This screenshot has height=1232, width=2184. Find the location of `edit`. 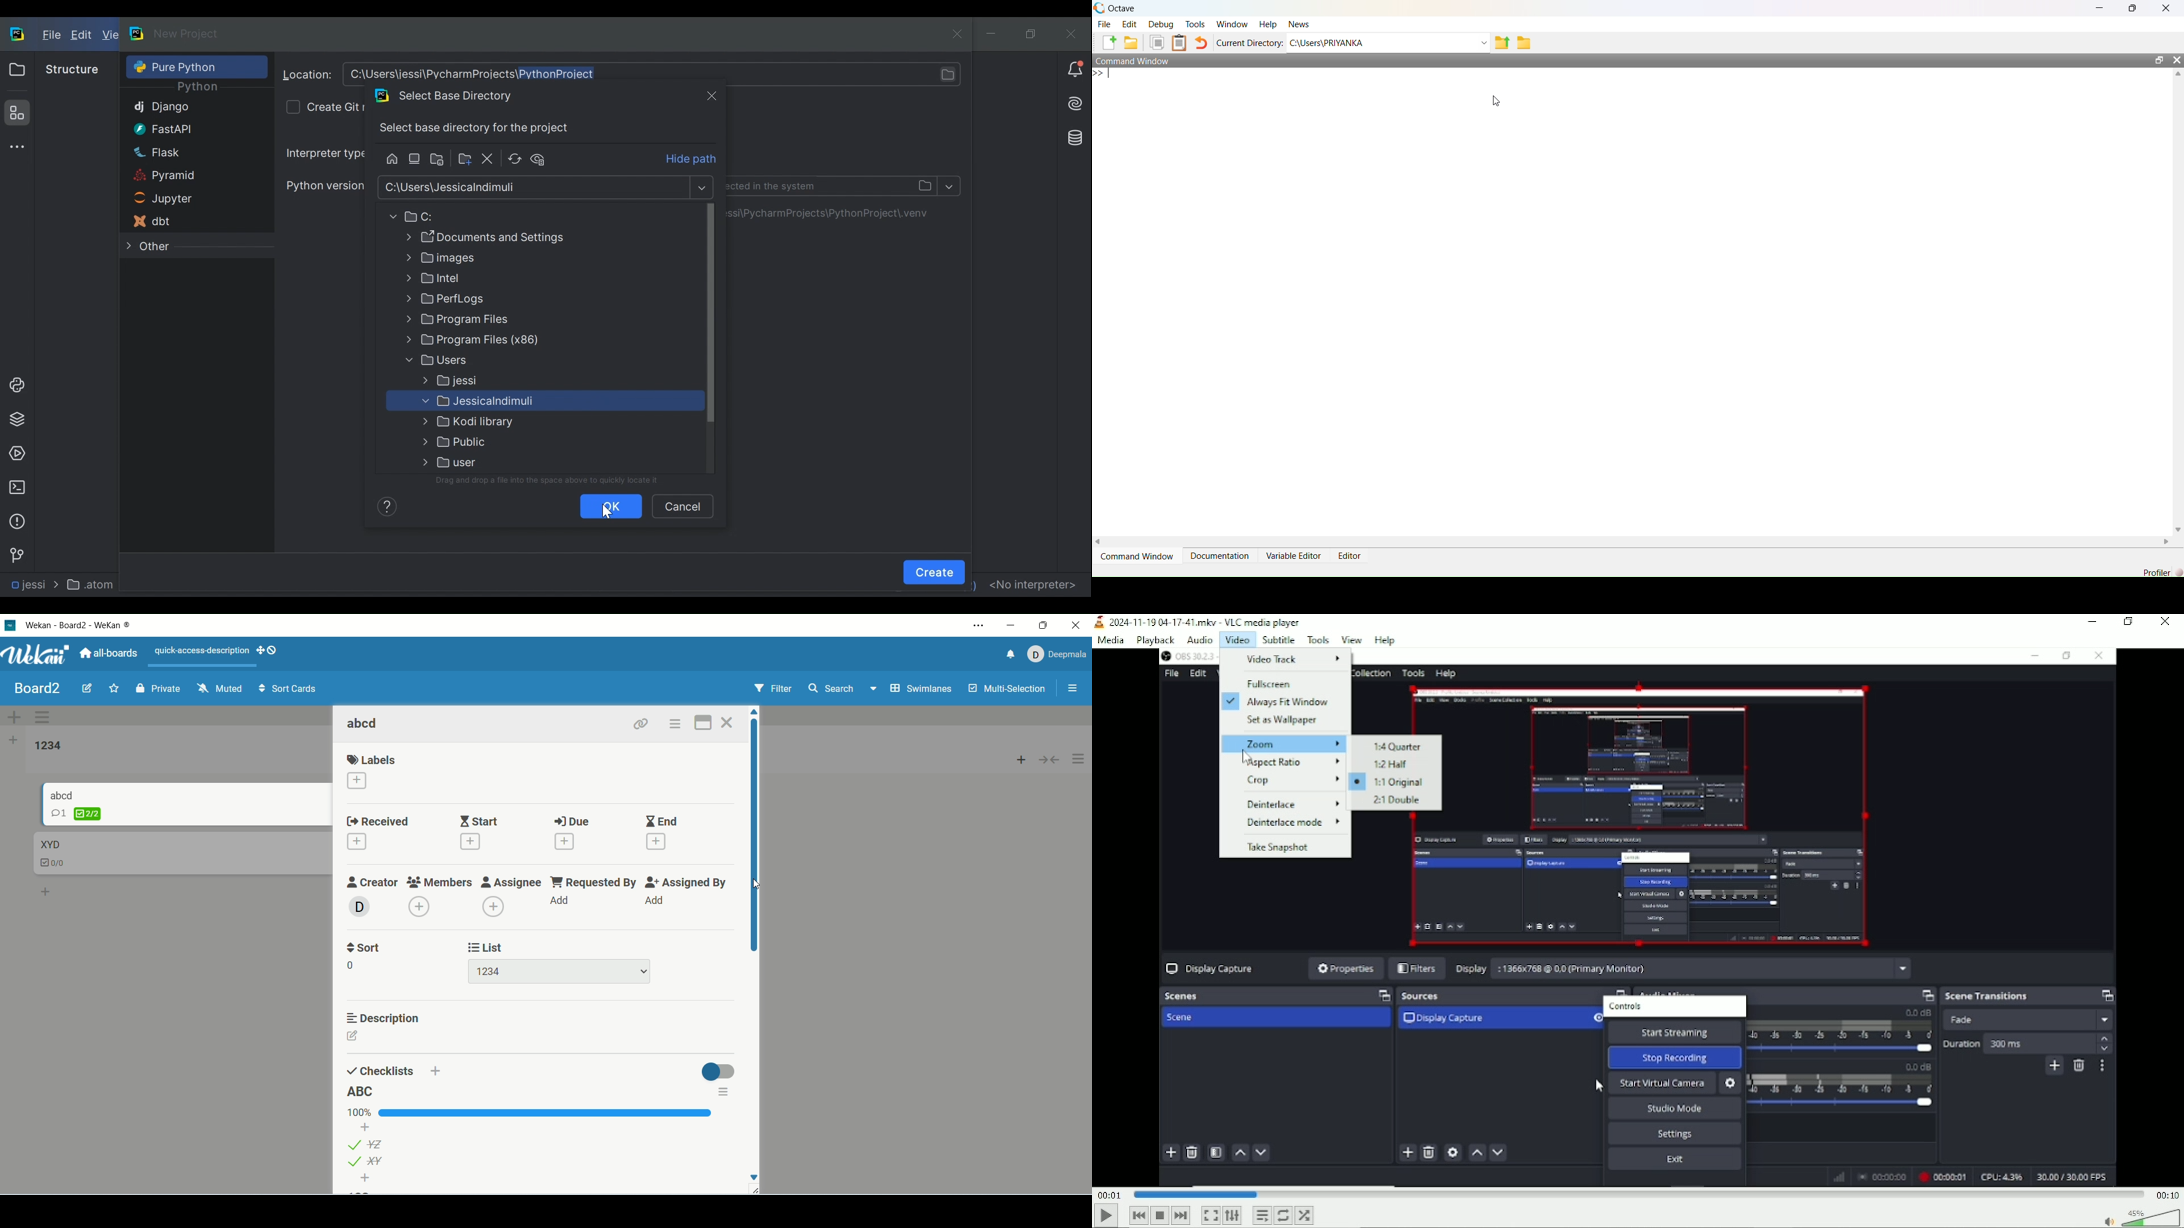

edit is located at coordinates (357, 1037).